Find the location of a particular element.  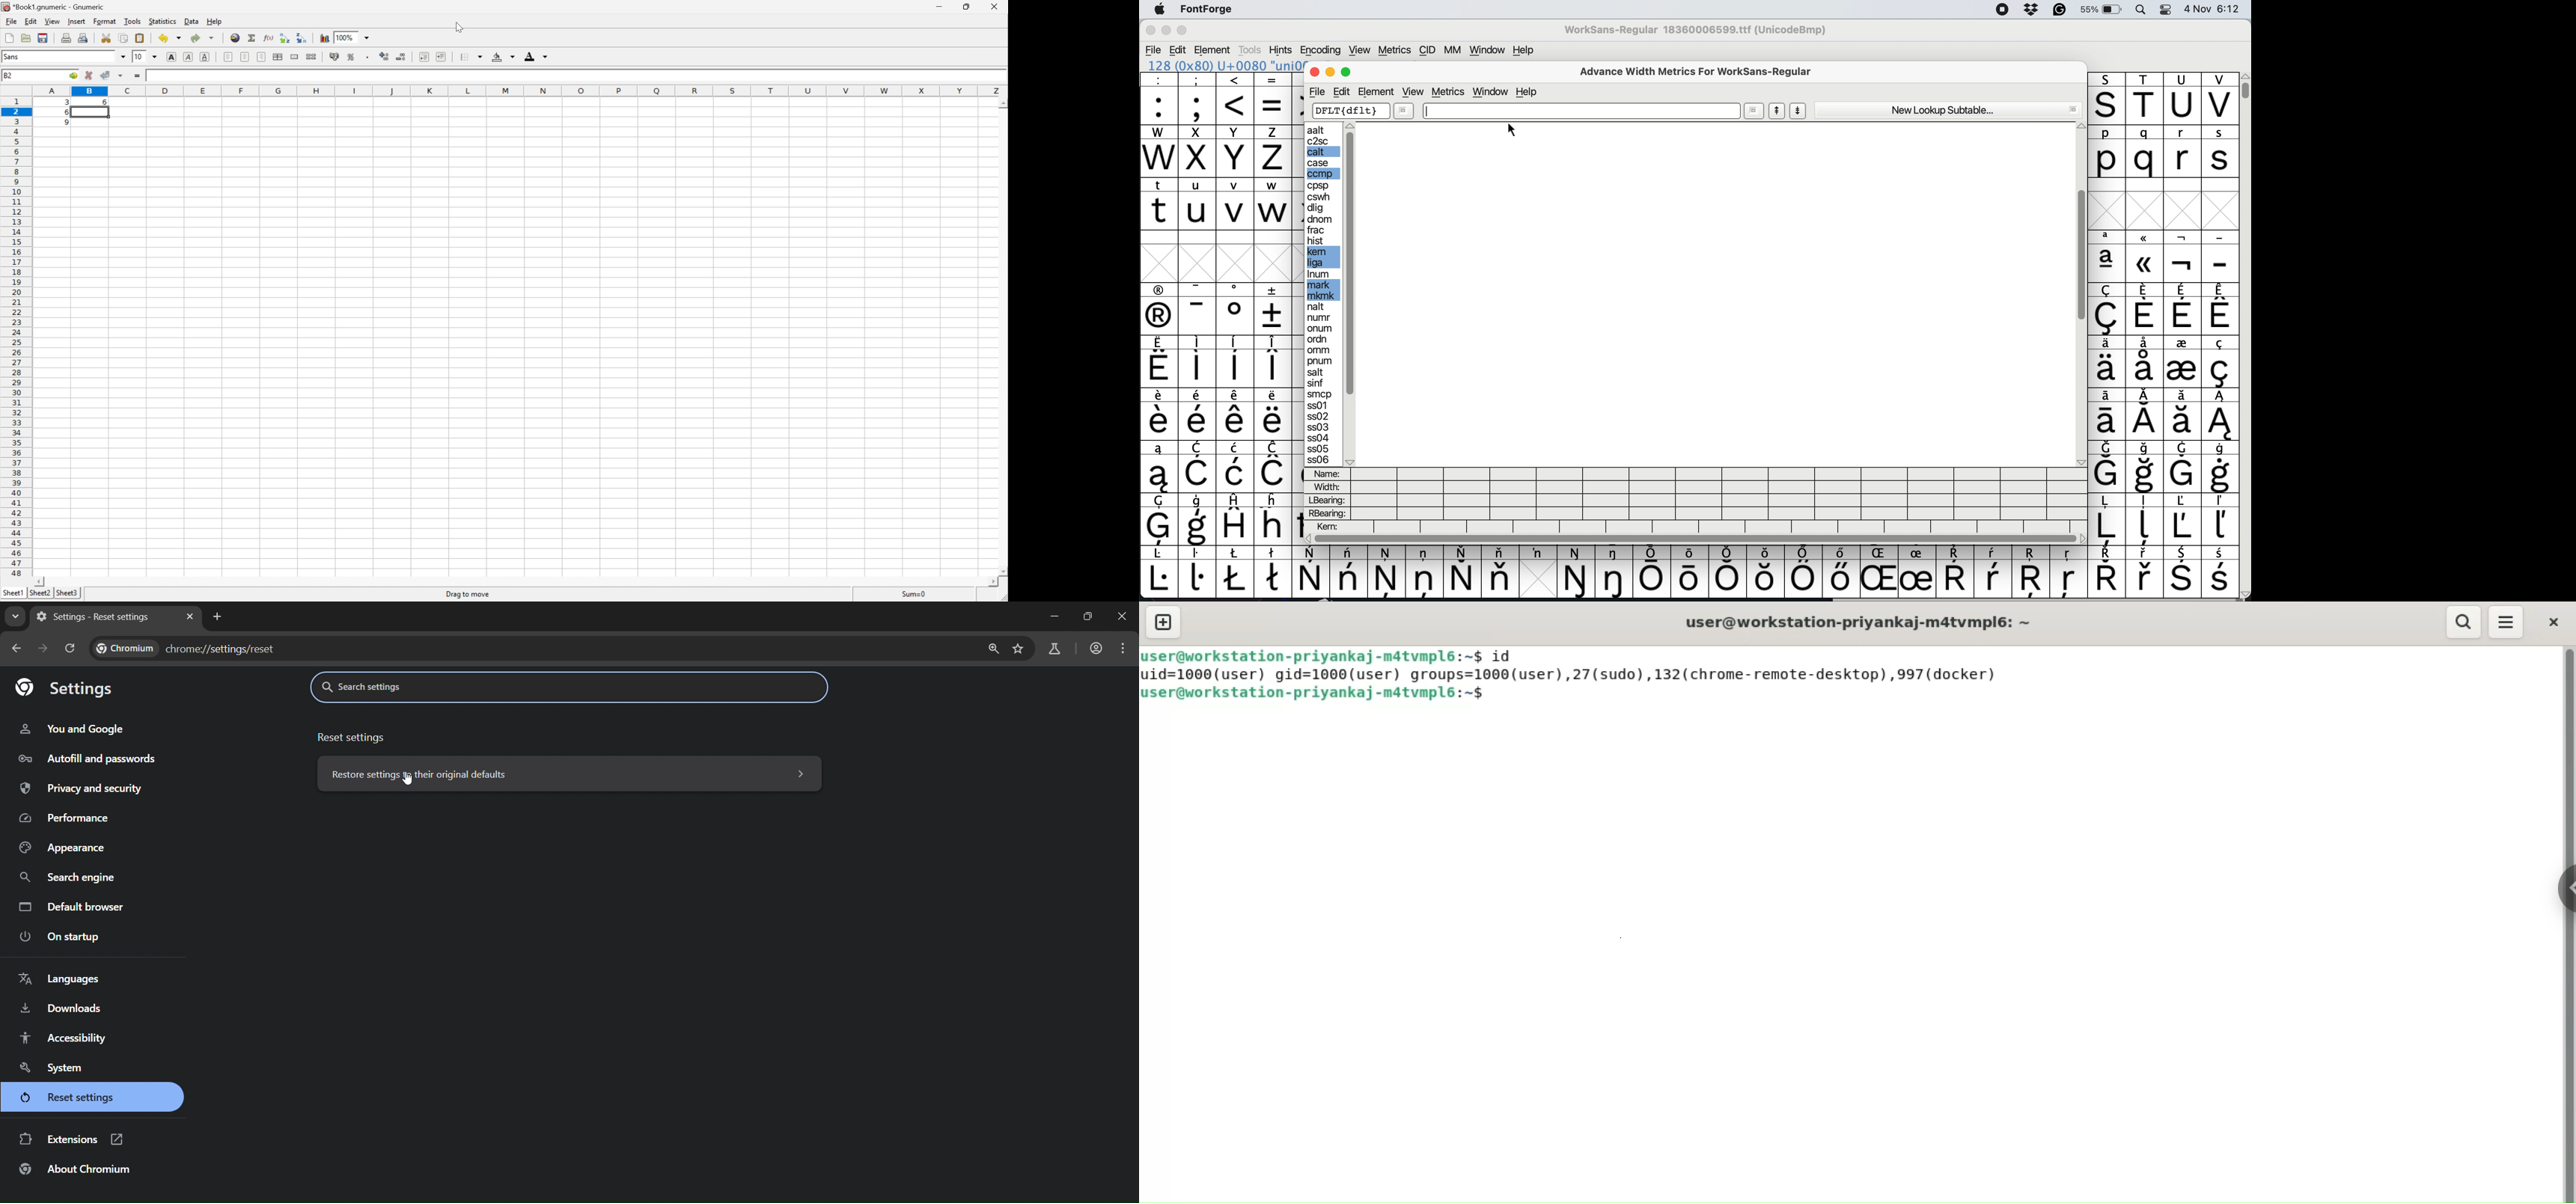

dropbox is located at coordinates (2034, 8).